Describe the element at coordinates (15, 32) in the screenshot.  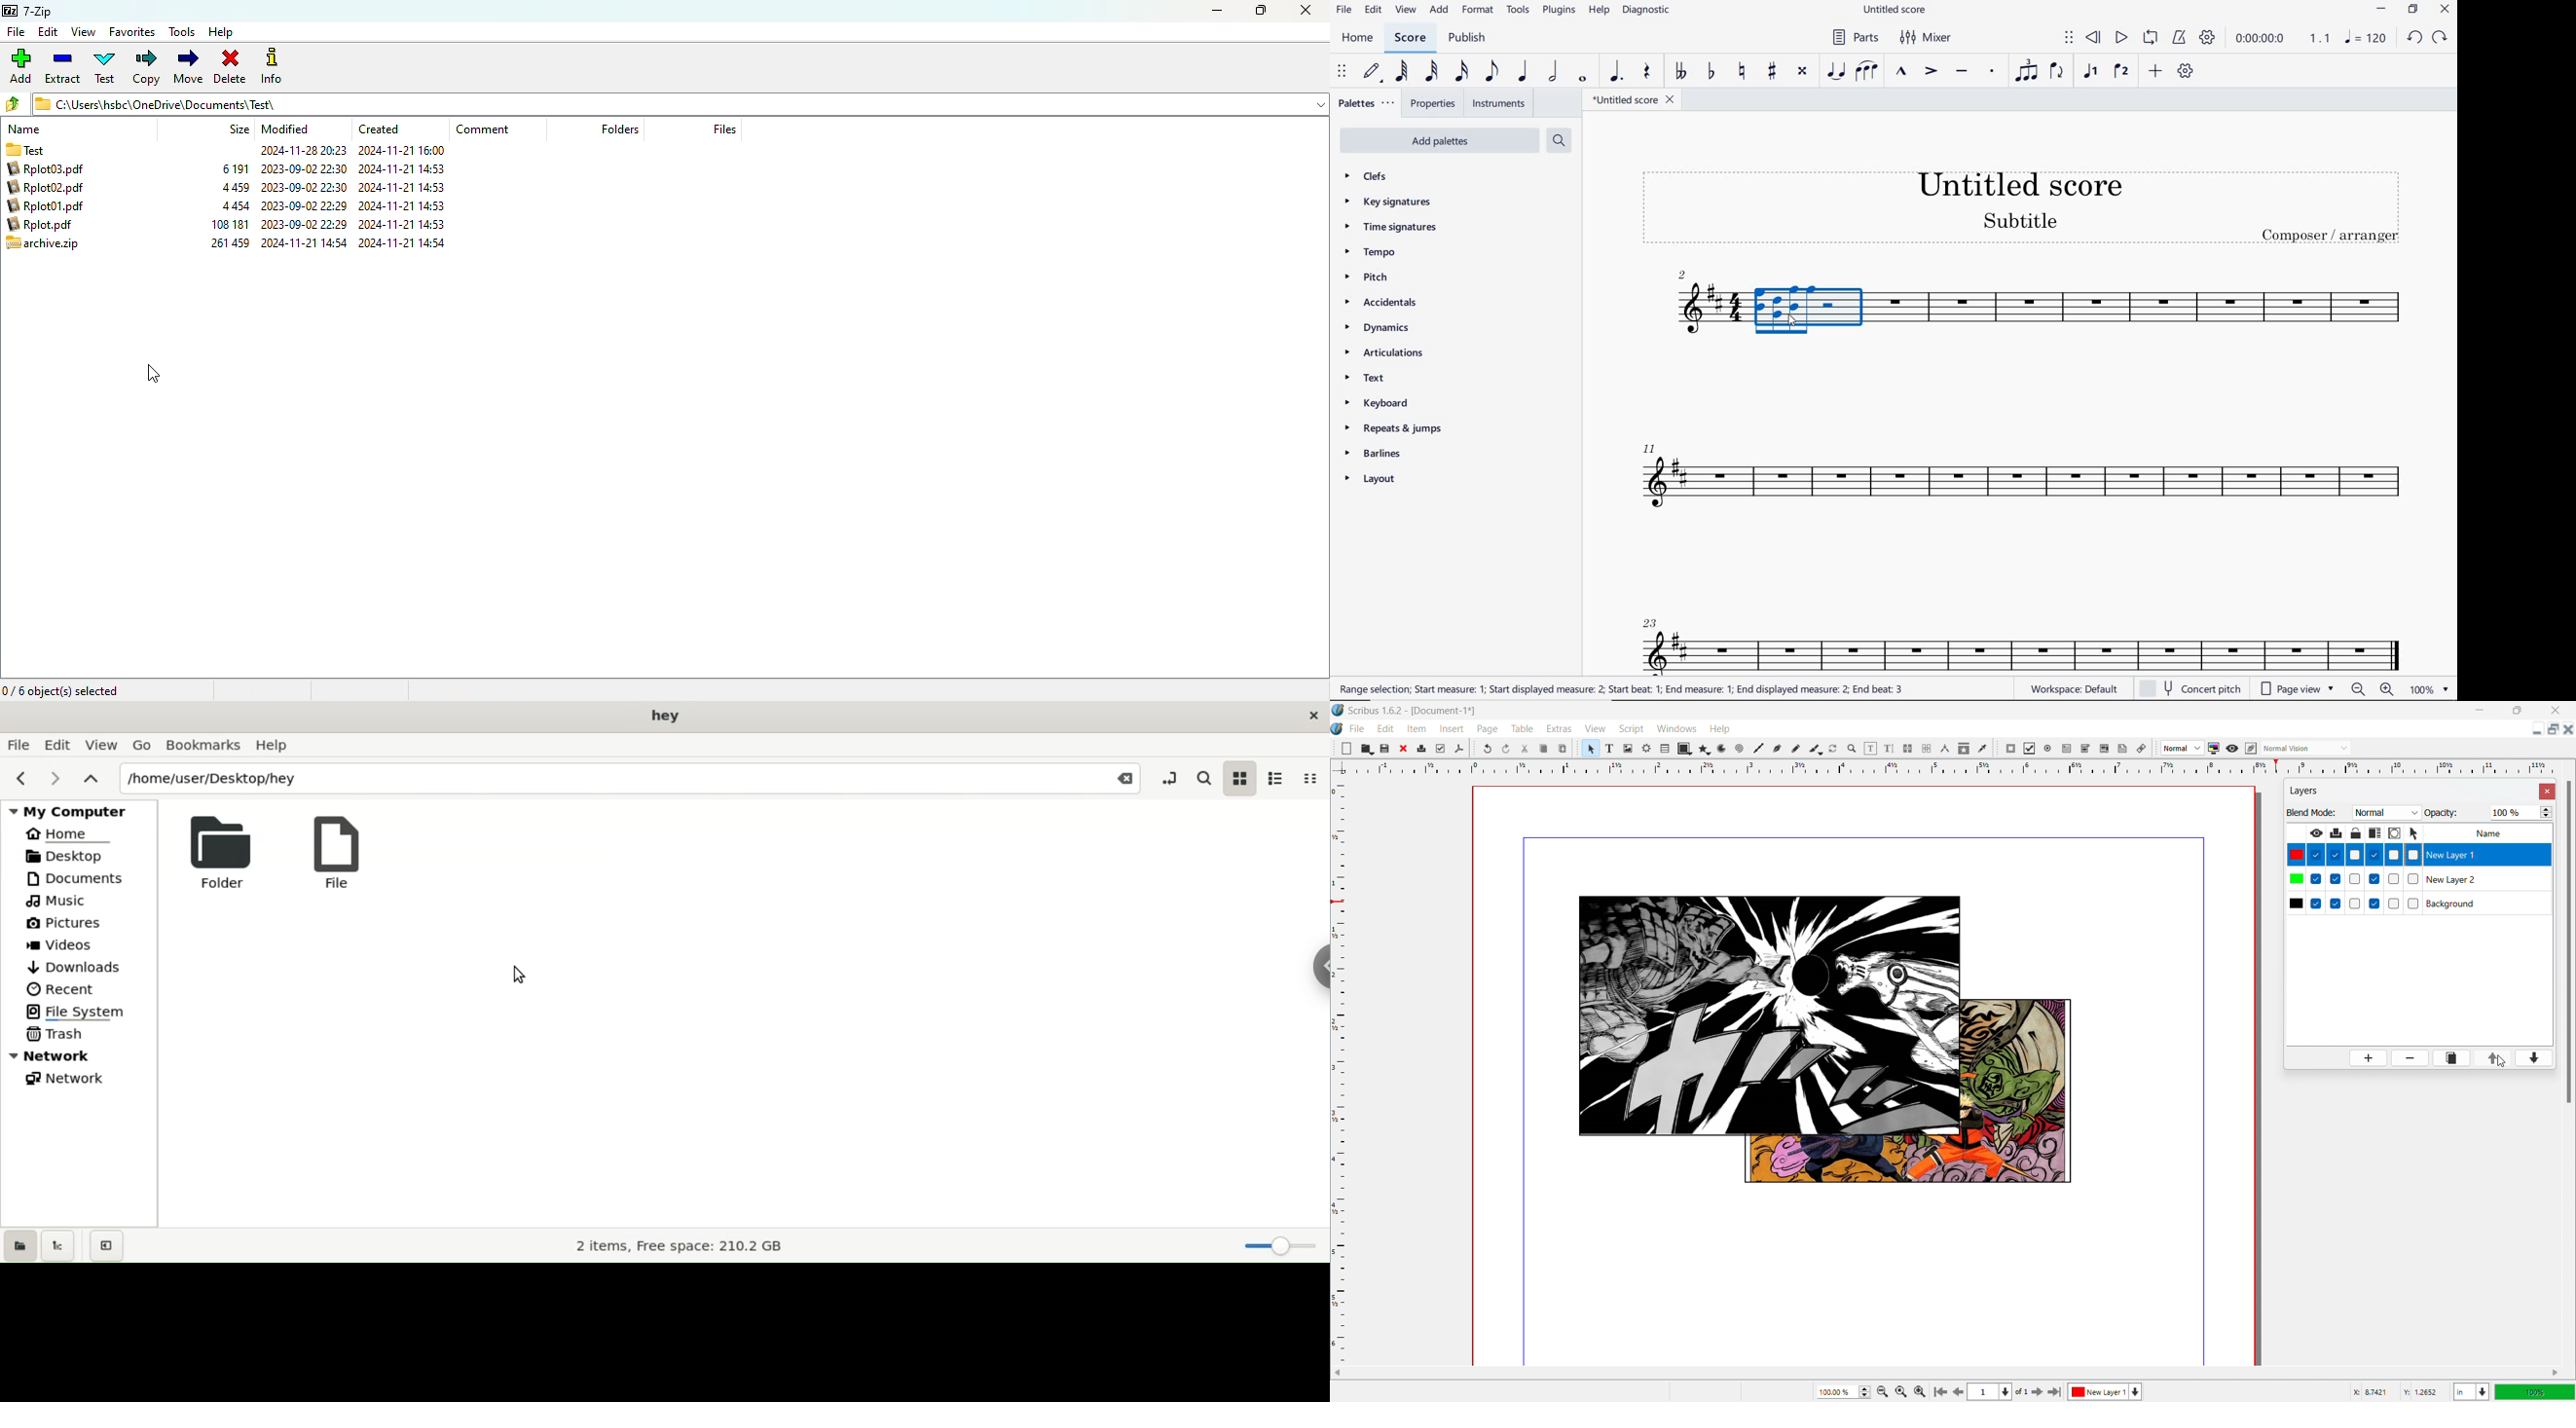
I see `file` at that location.